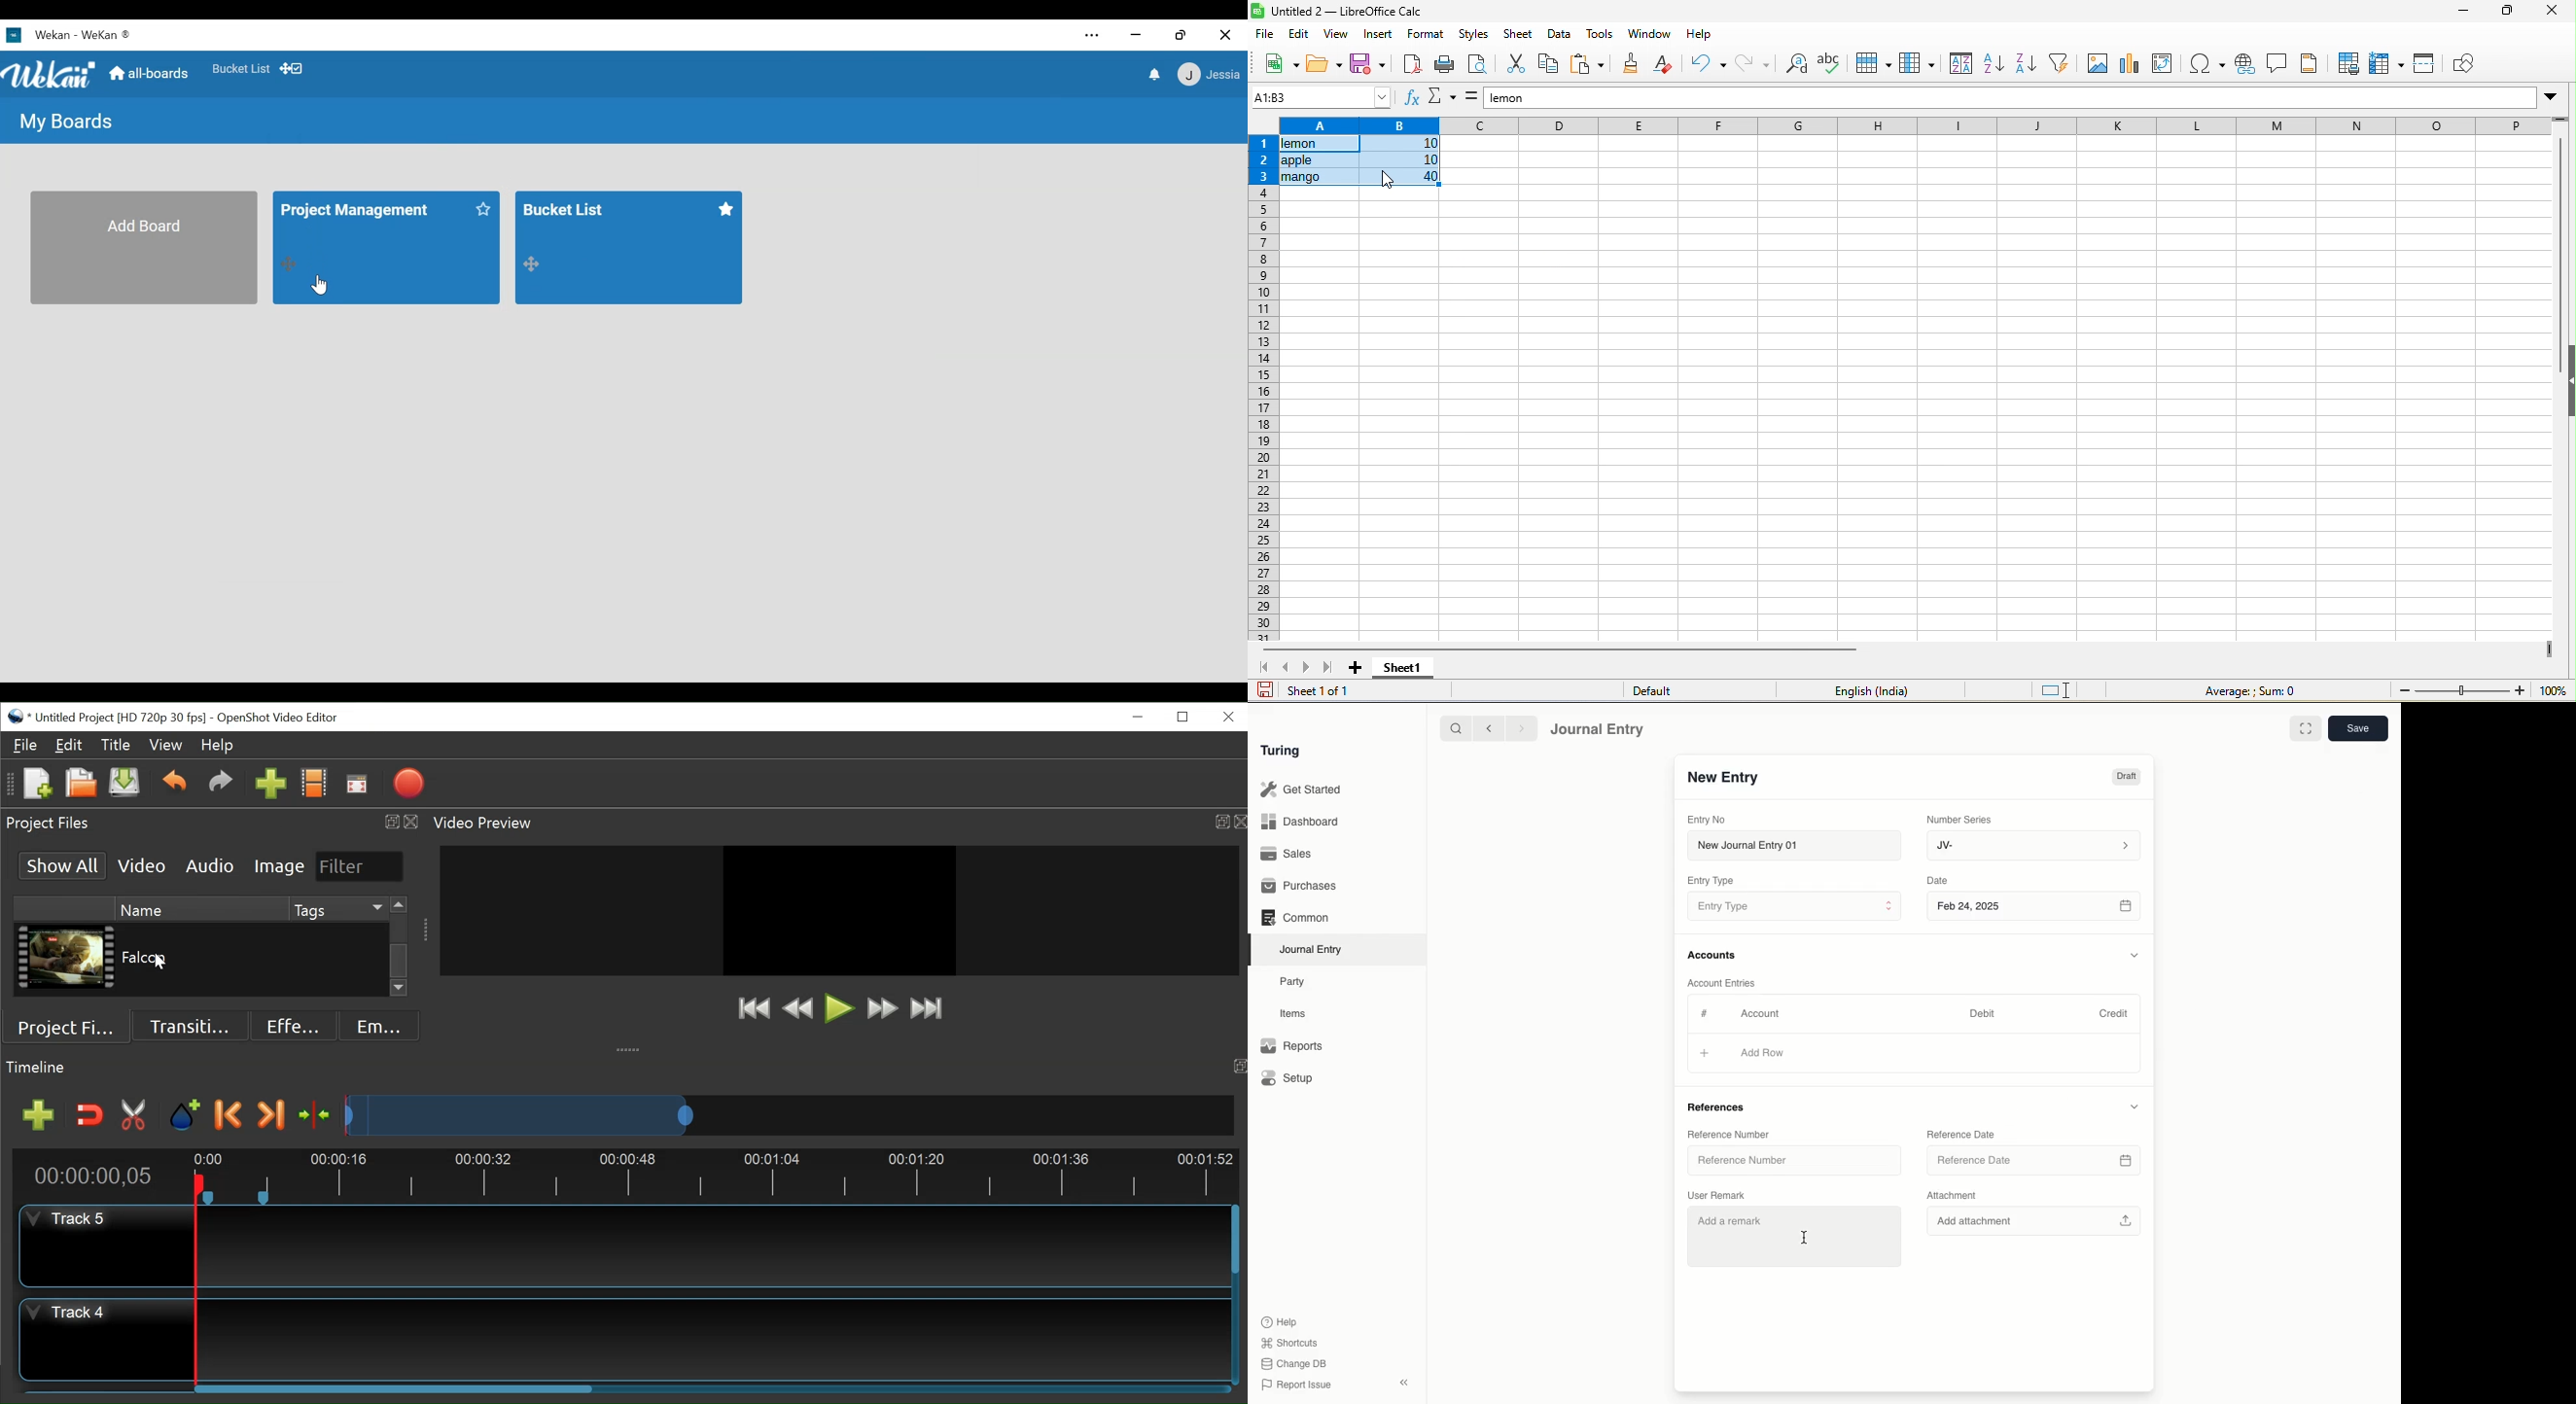  I want to click on Setup, so click(1288, 1077).